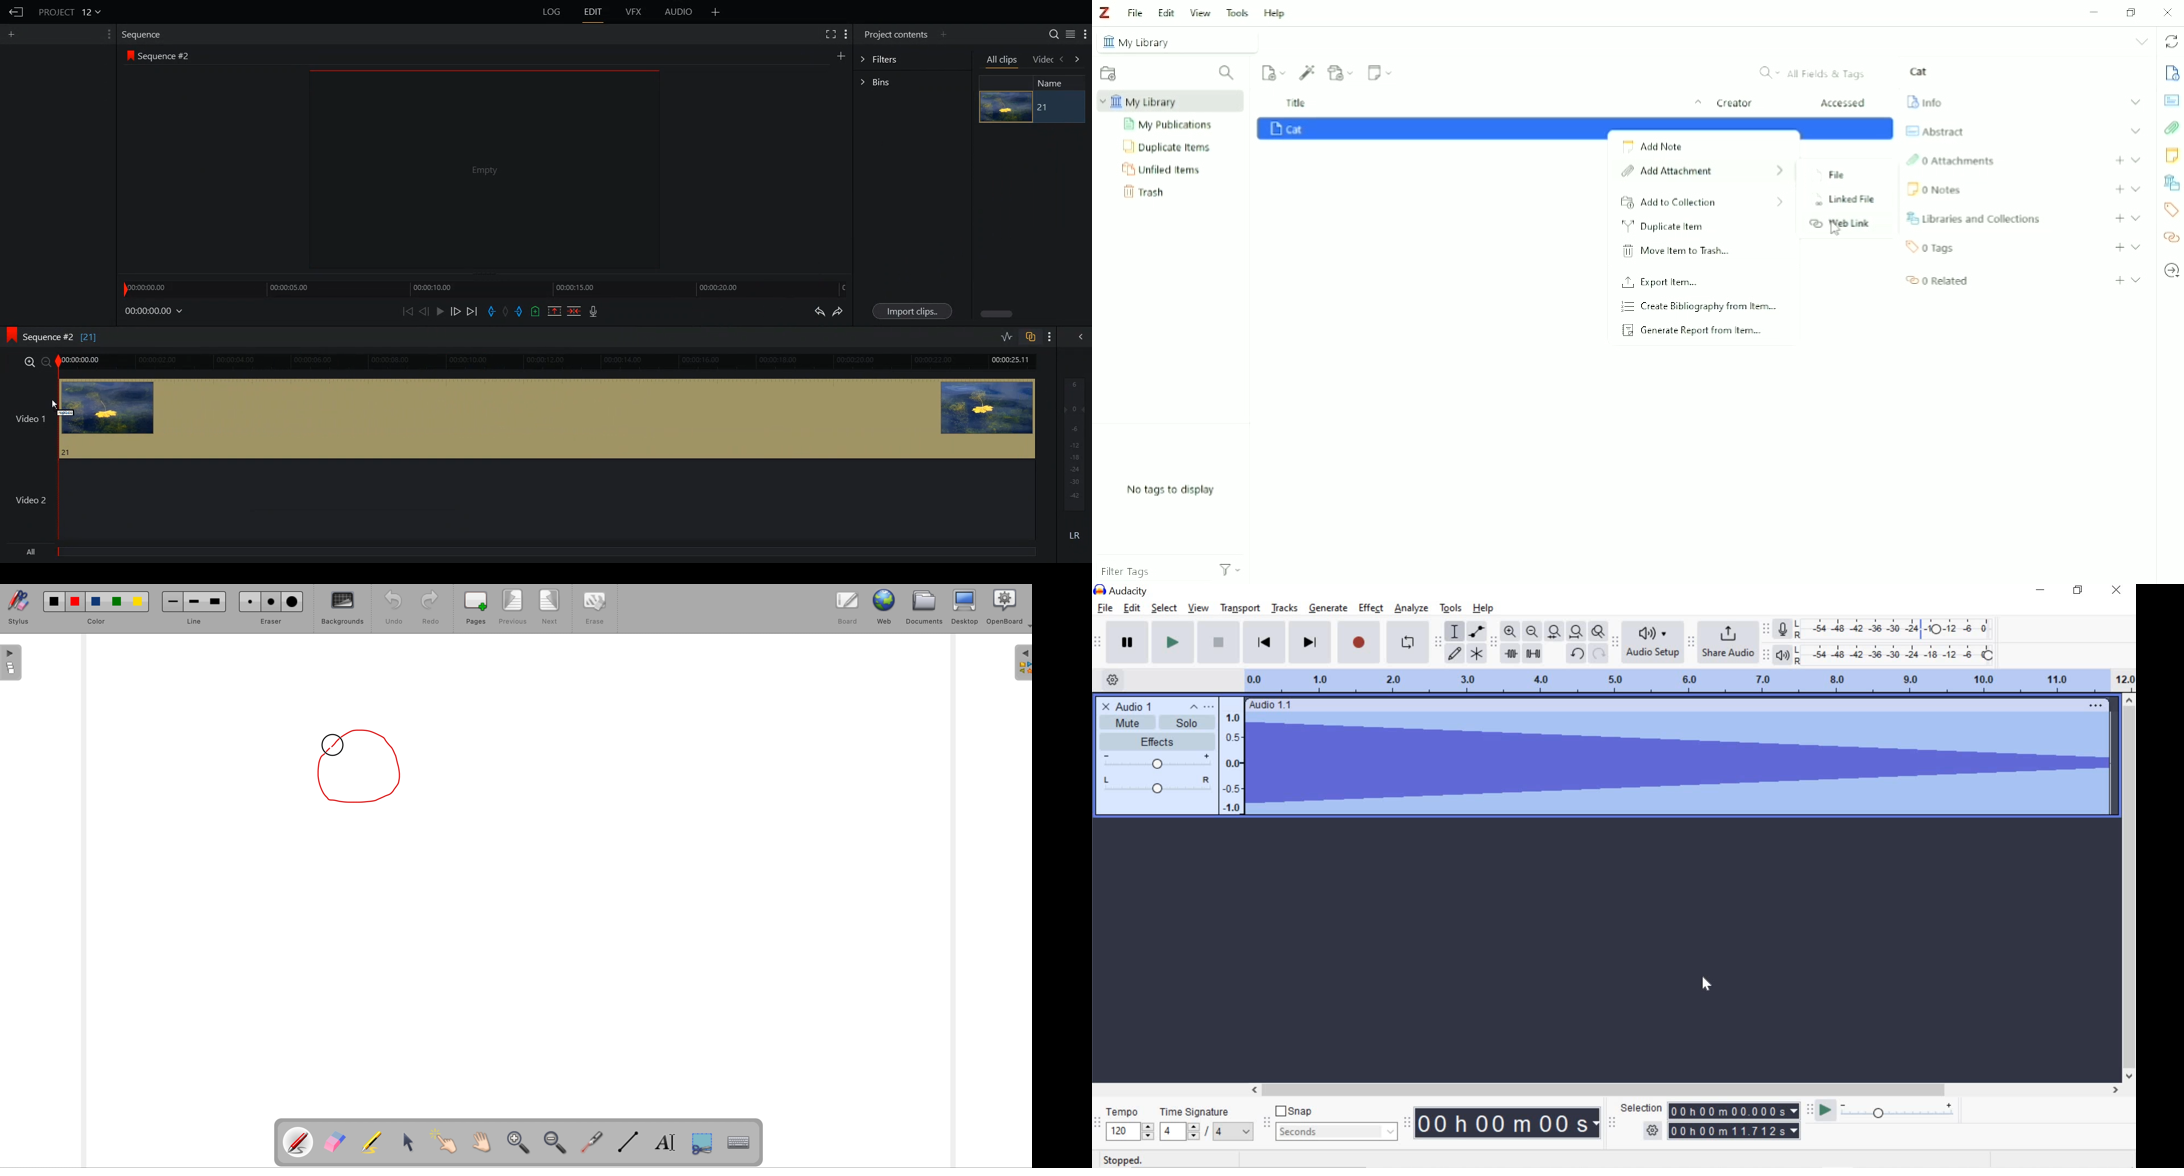 Image resolution: width=2184 pixels, height=1176 pixels. Describe the element at coordinates (2172, 129) in the screenshot. I see `Attachments` at that location.